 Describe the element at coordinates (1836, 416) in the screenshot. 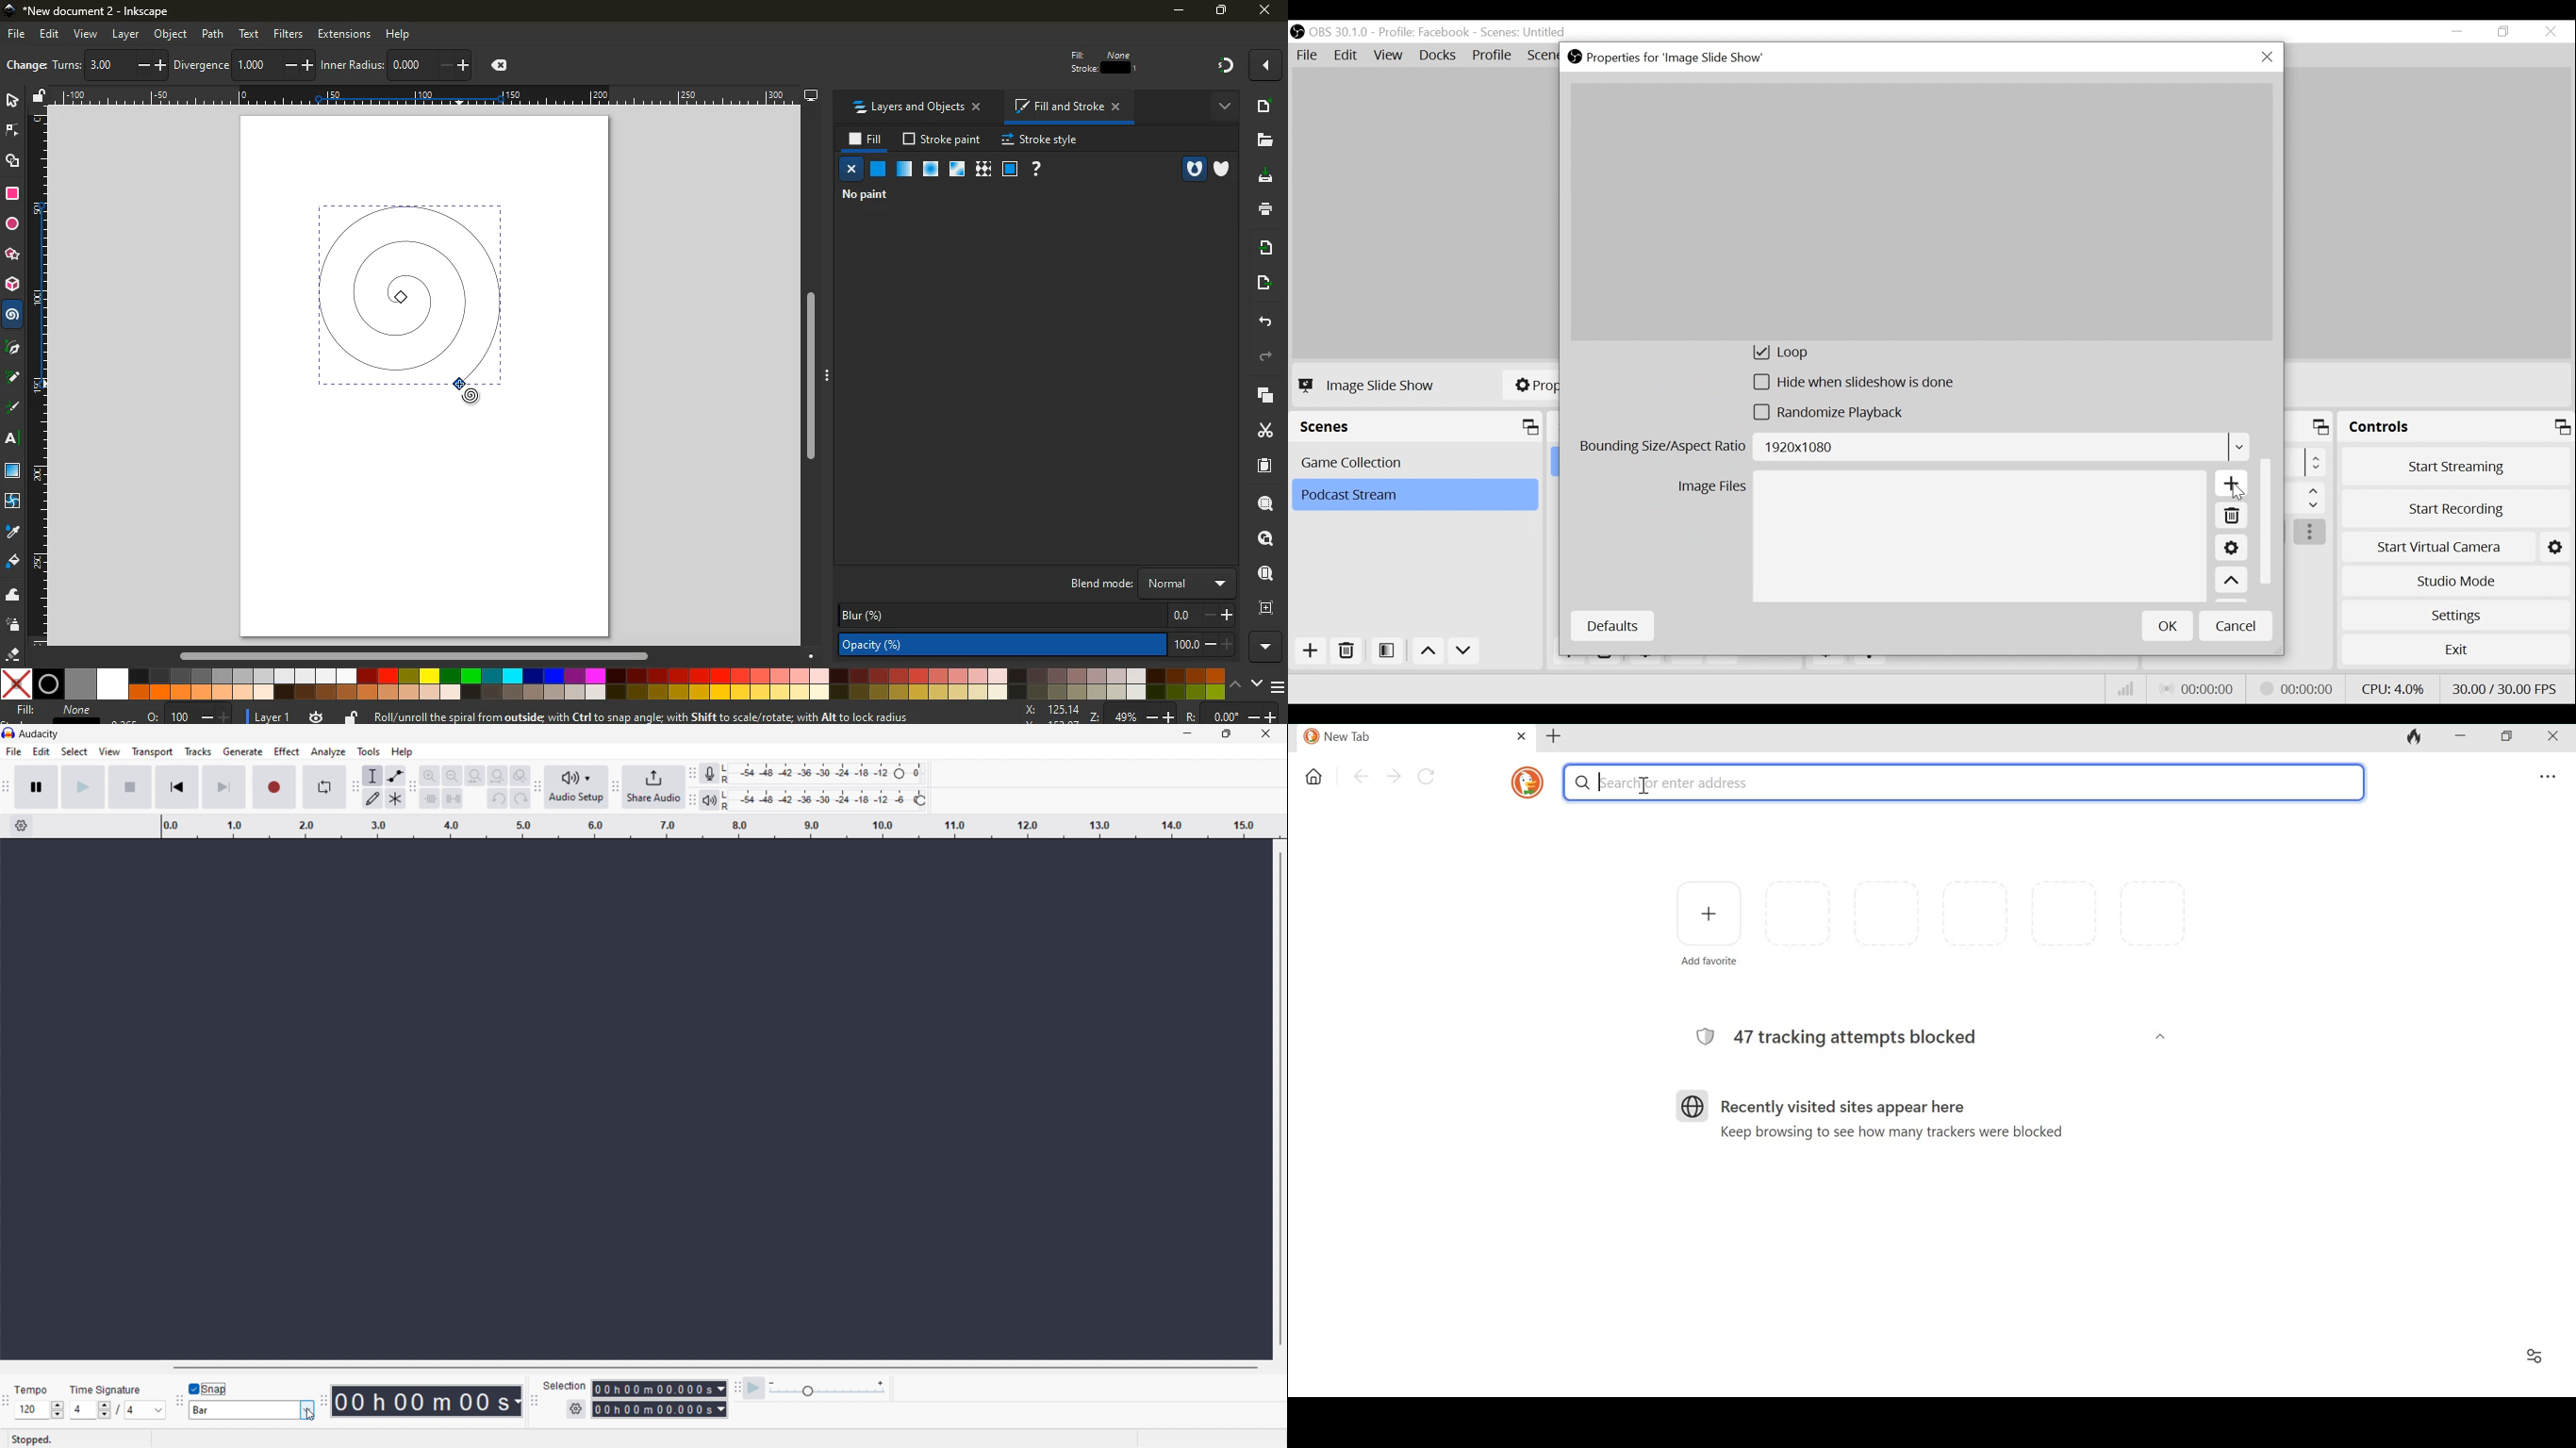

I see `(un)select randomize playback` at that location.